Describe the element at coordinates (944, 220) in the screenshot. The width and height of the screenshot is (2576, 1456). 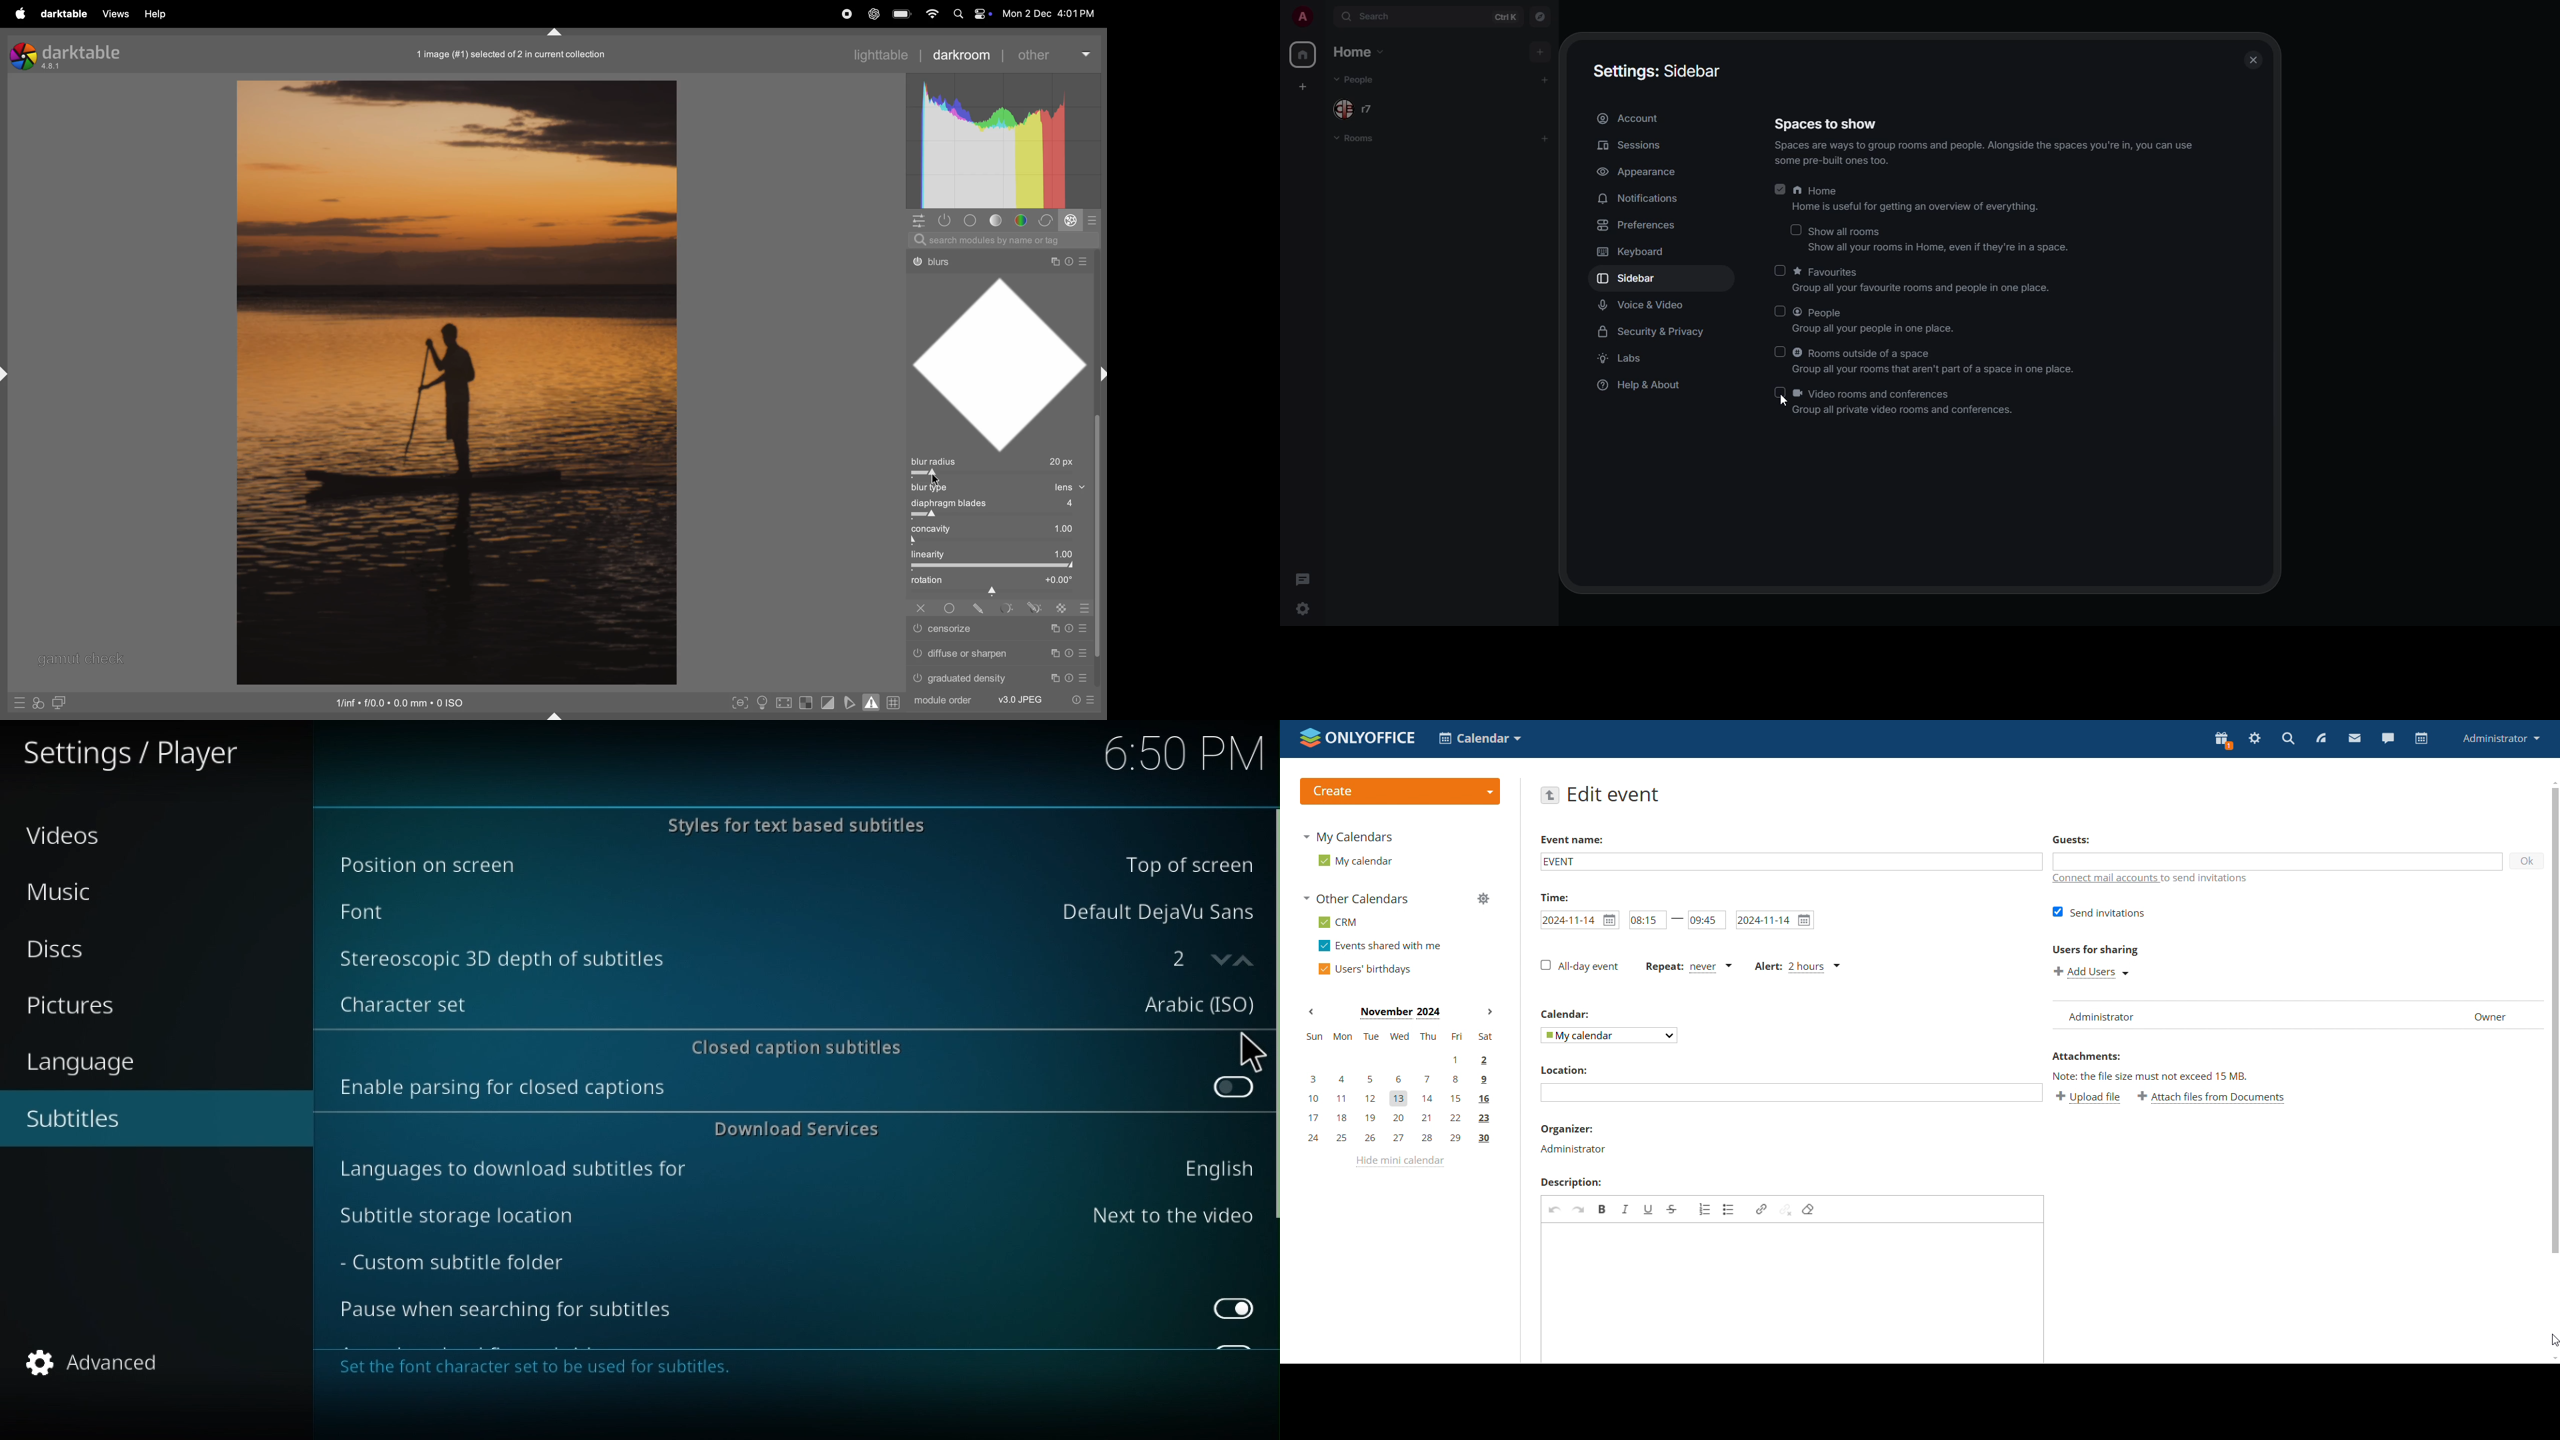
I see `show only active modules` at that location.